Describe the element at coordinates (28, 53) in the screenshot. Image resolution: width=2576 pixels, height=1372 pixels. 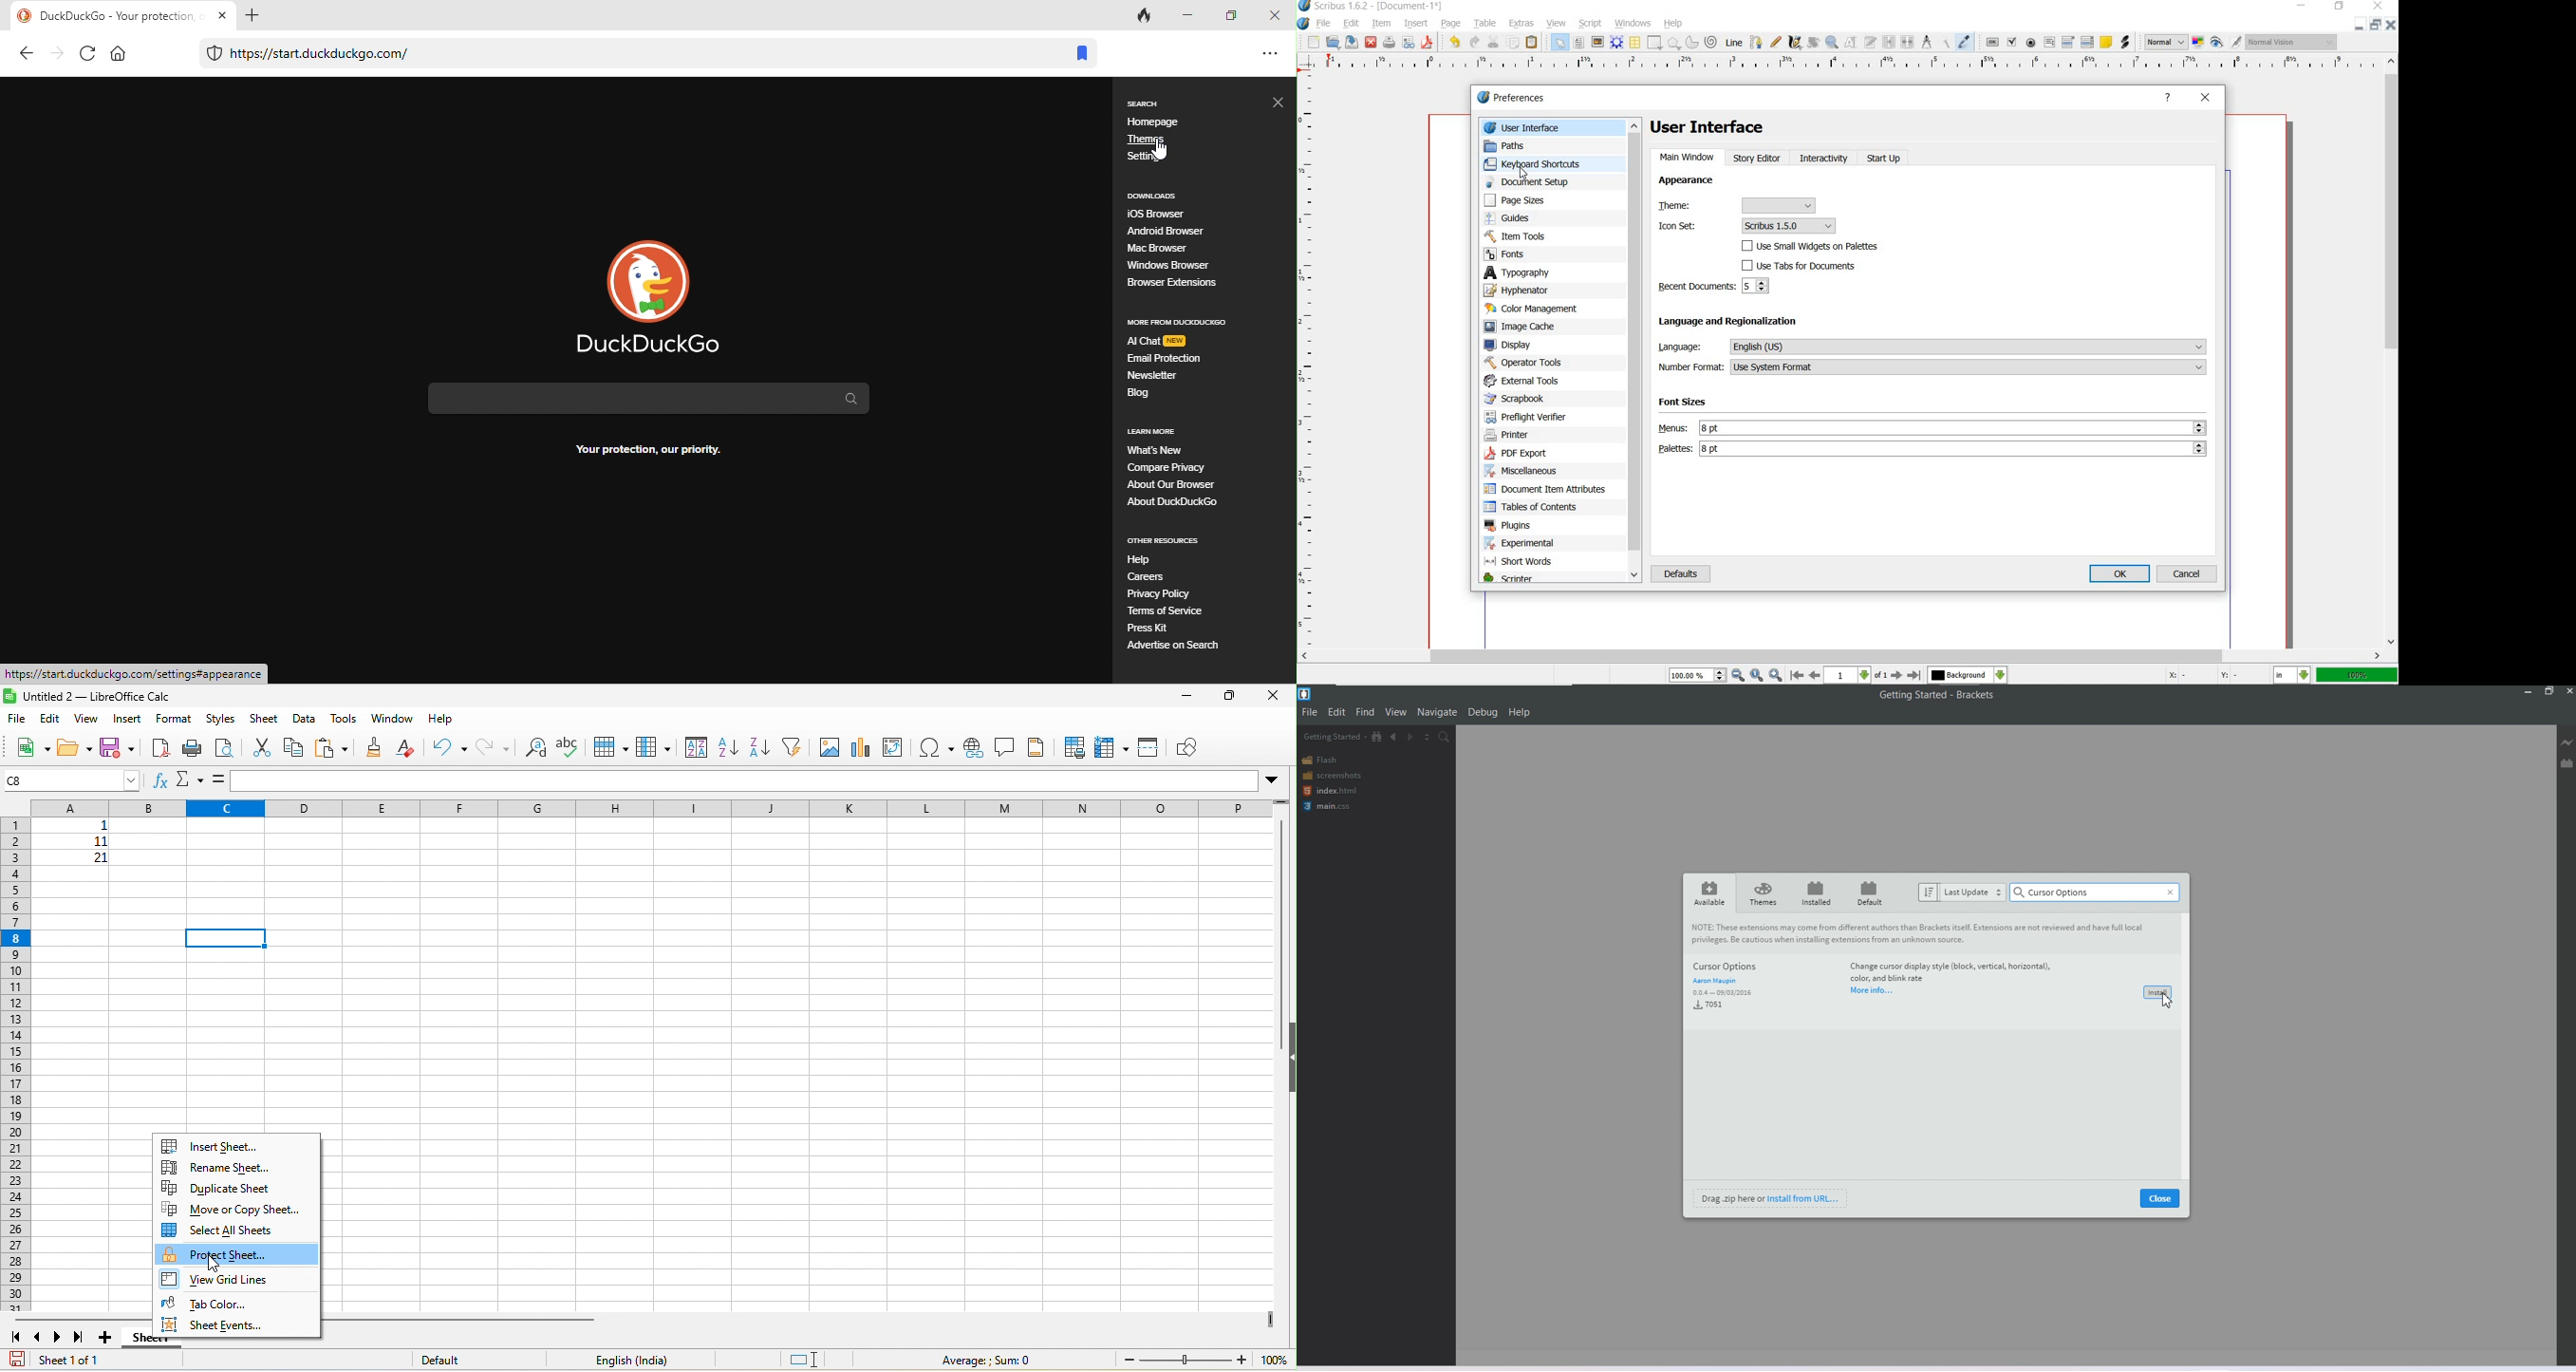
I see `back` at that location.